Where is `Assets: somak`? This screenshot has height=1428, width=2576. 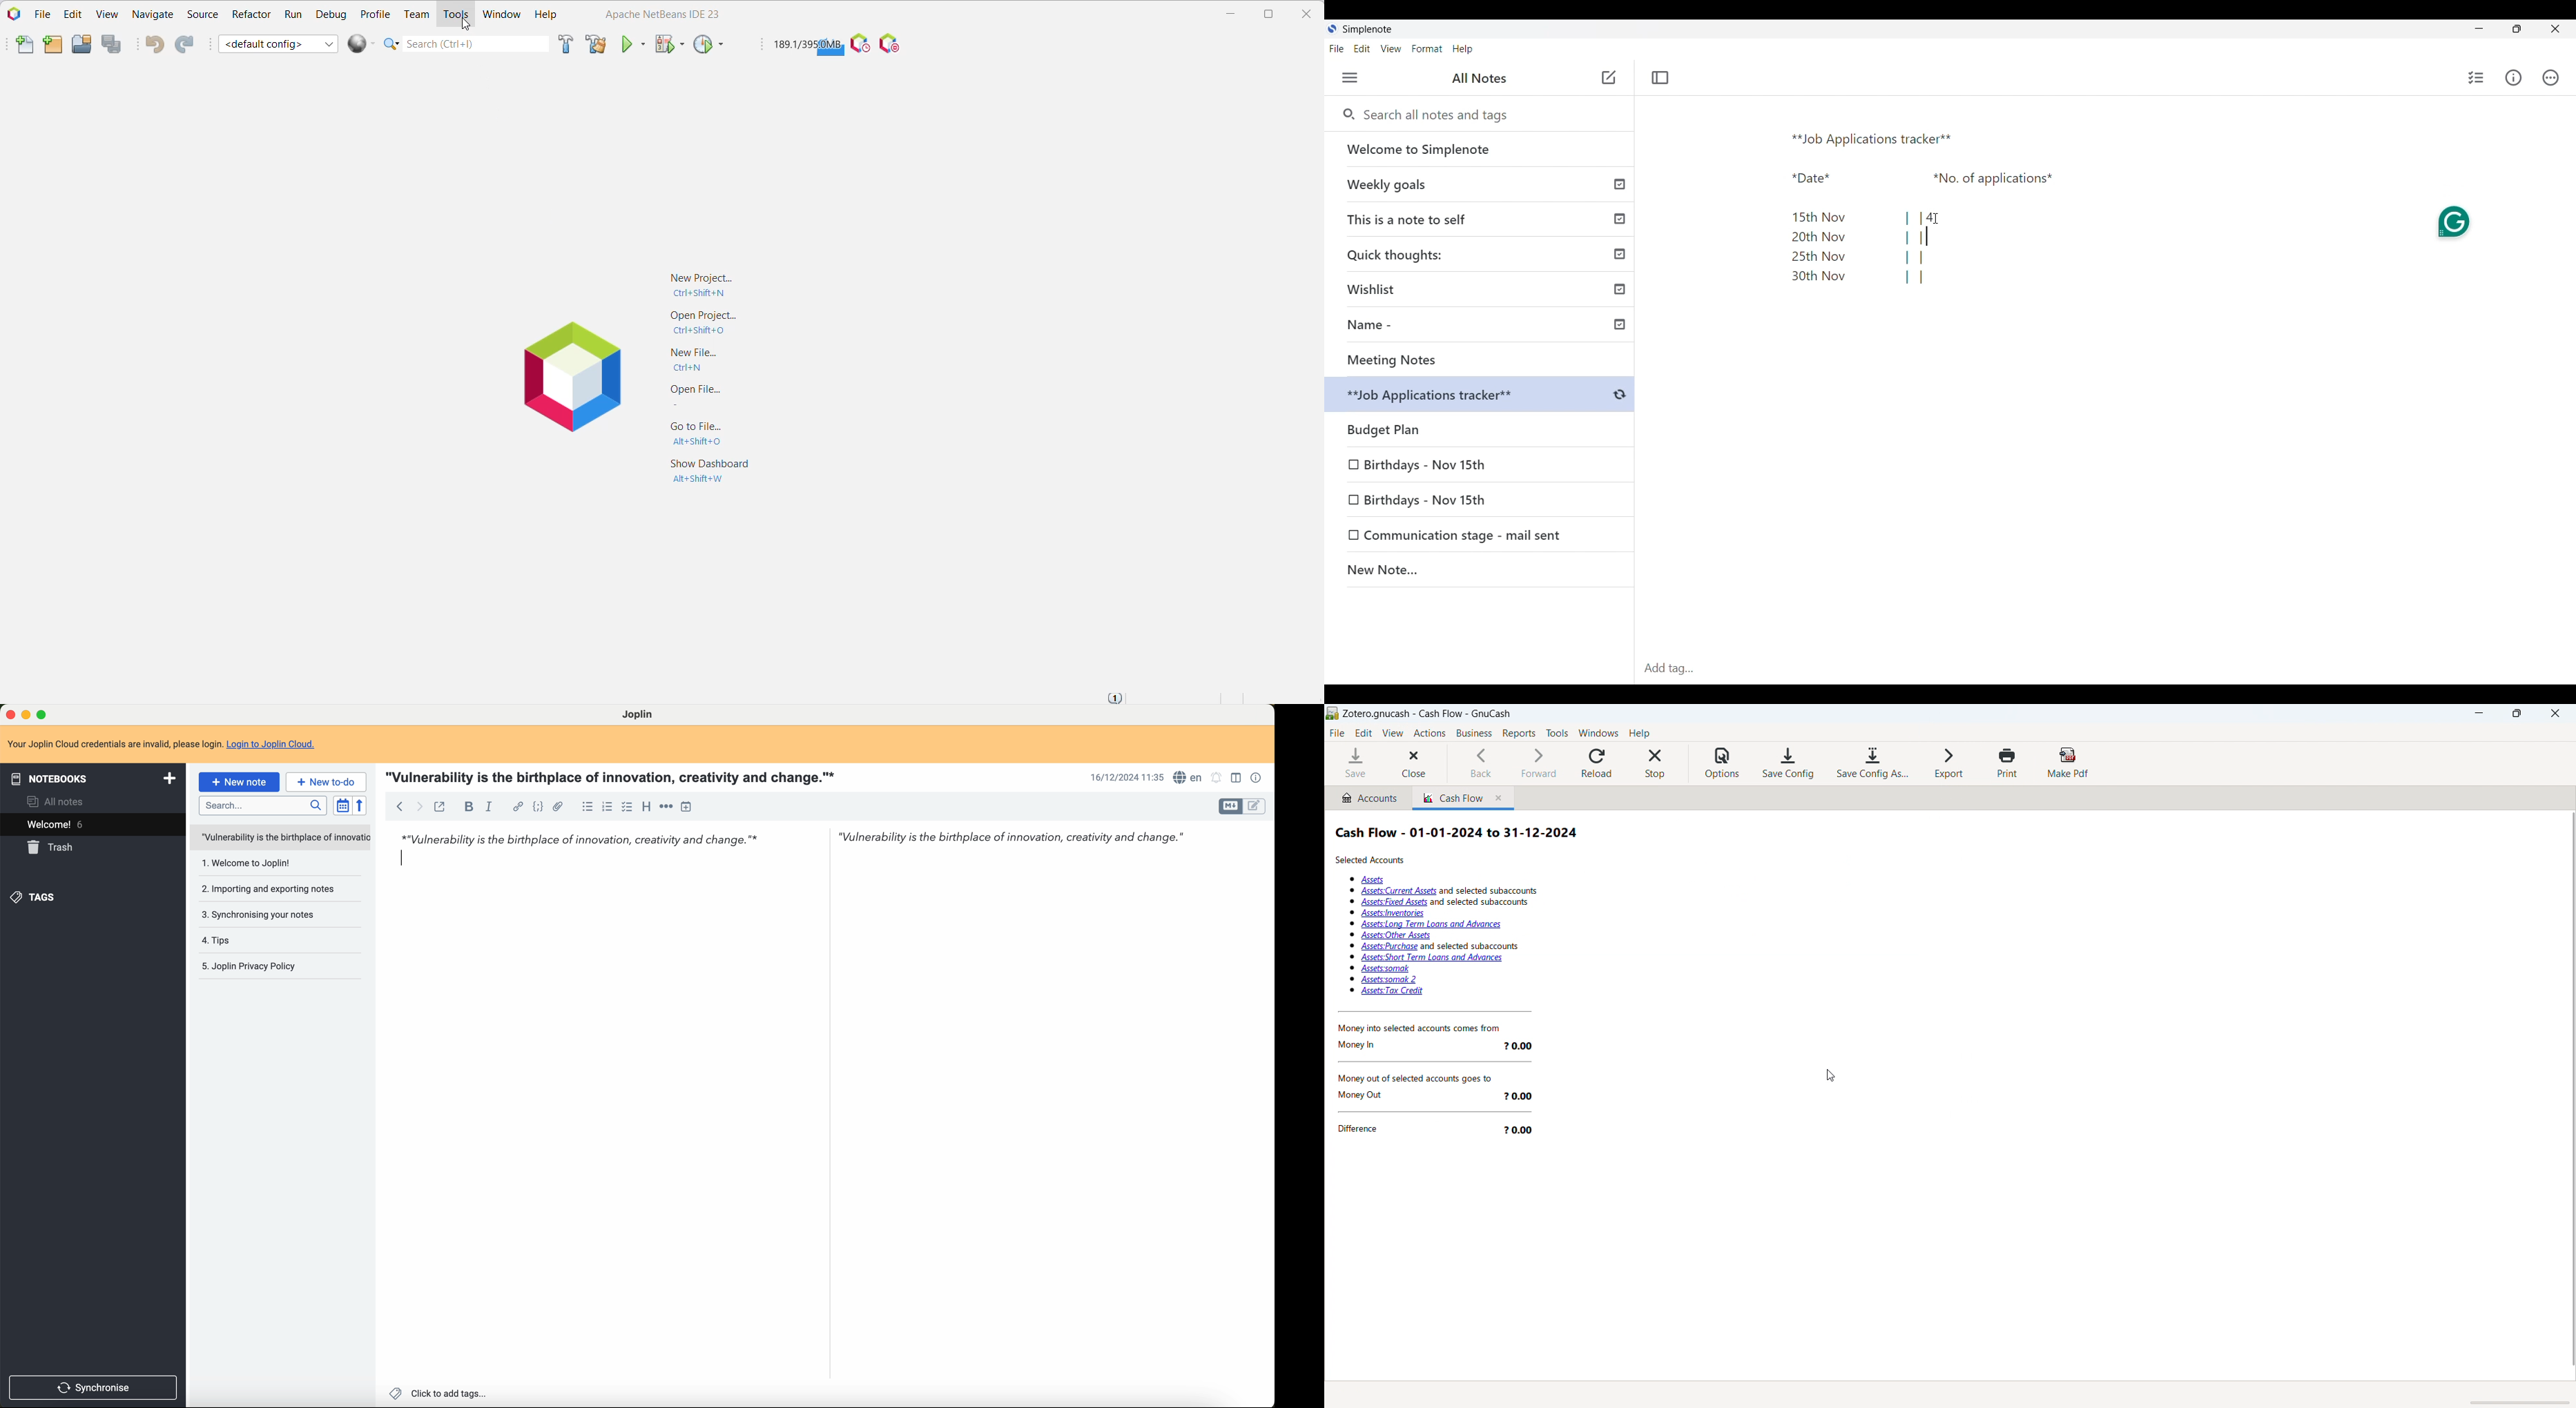
Assets: somak is located at coordinates (1386, 969).